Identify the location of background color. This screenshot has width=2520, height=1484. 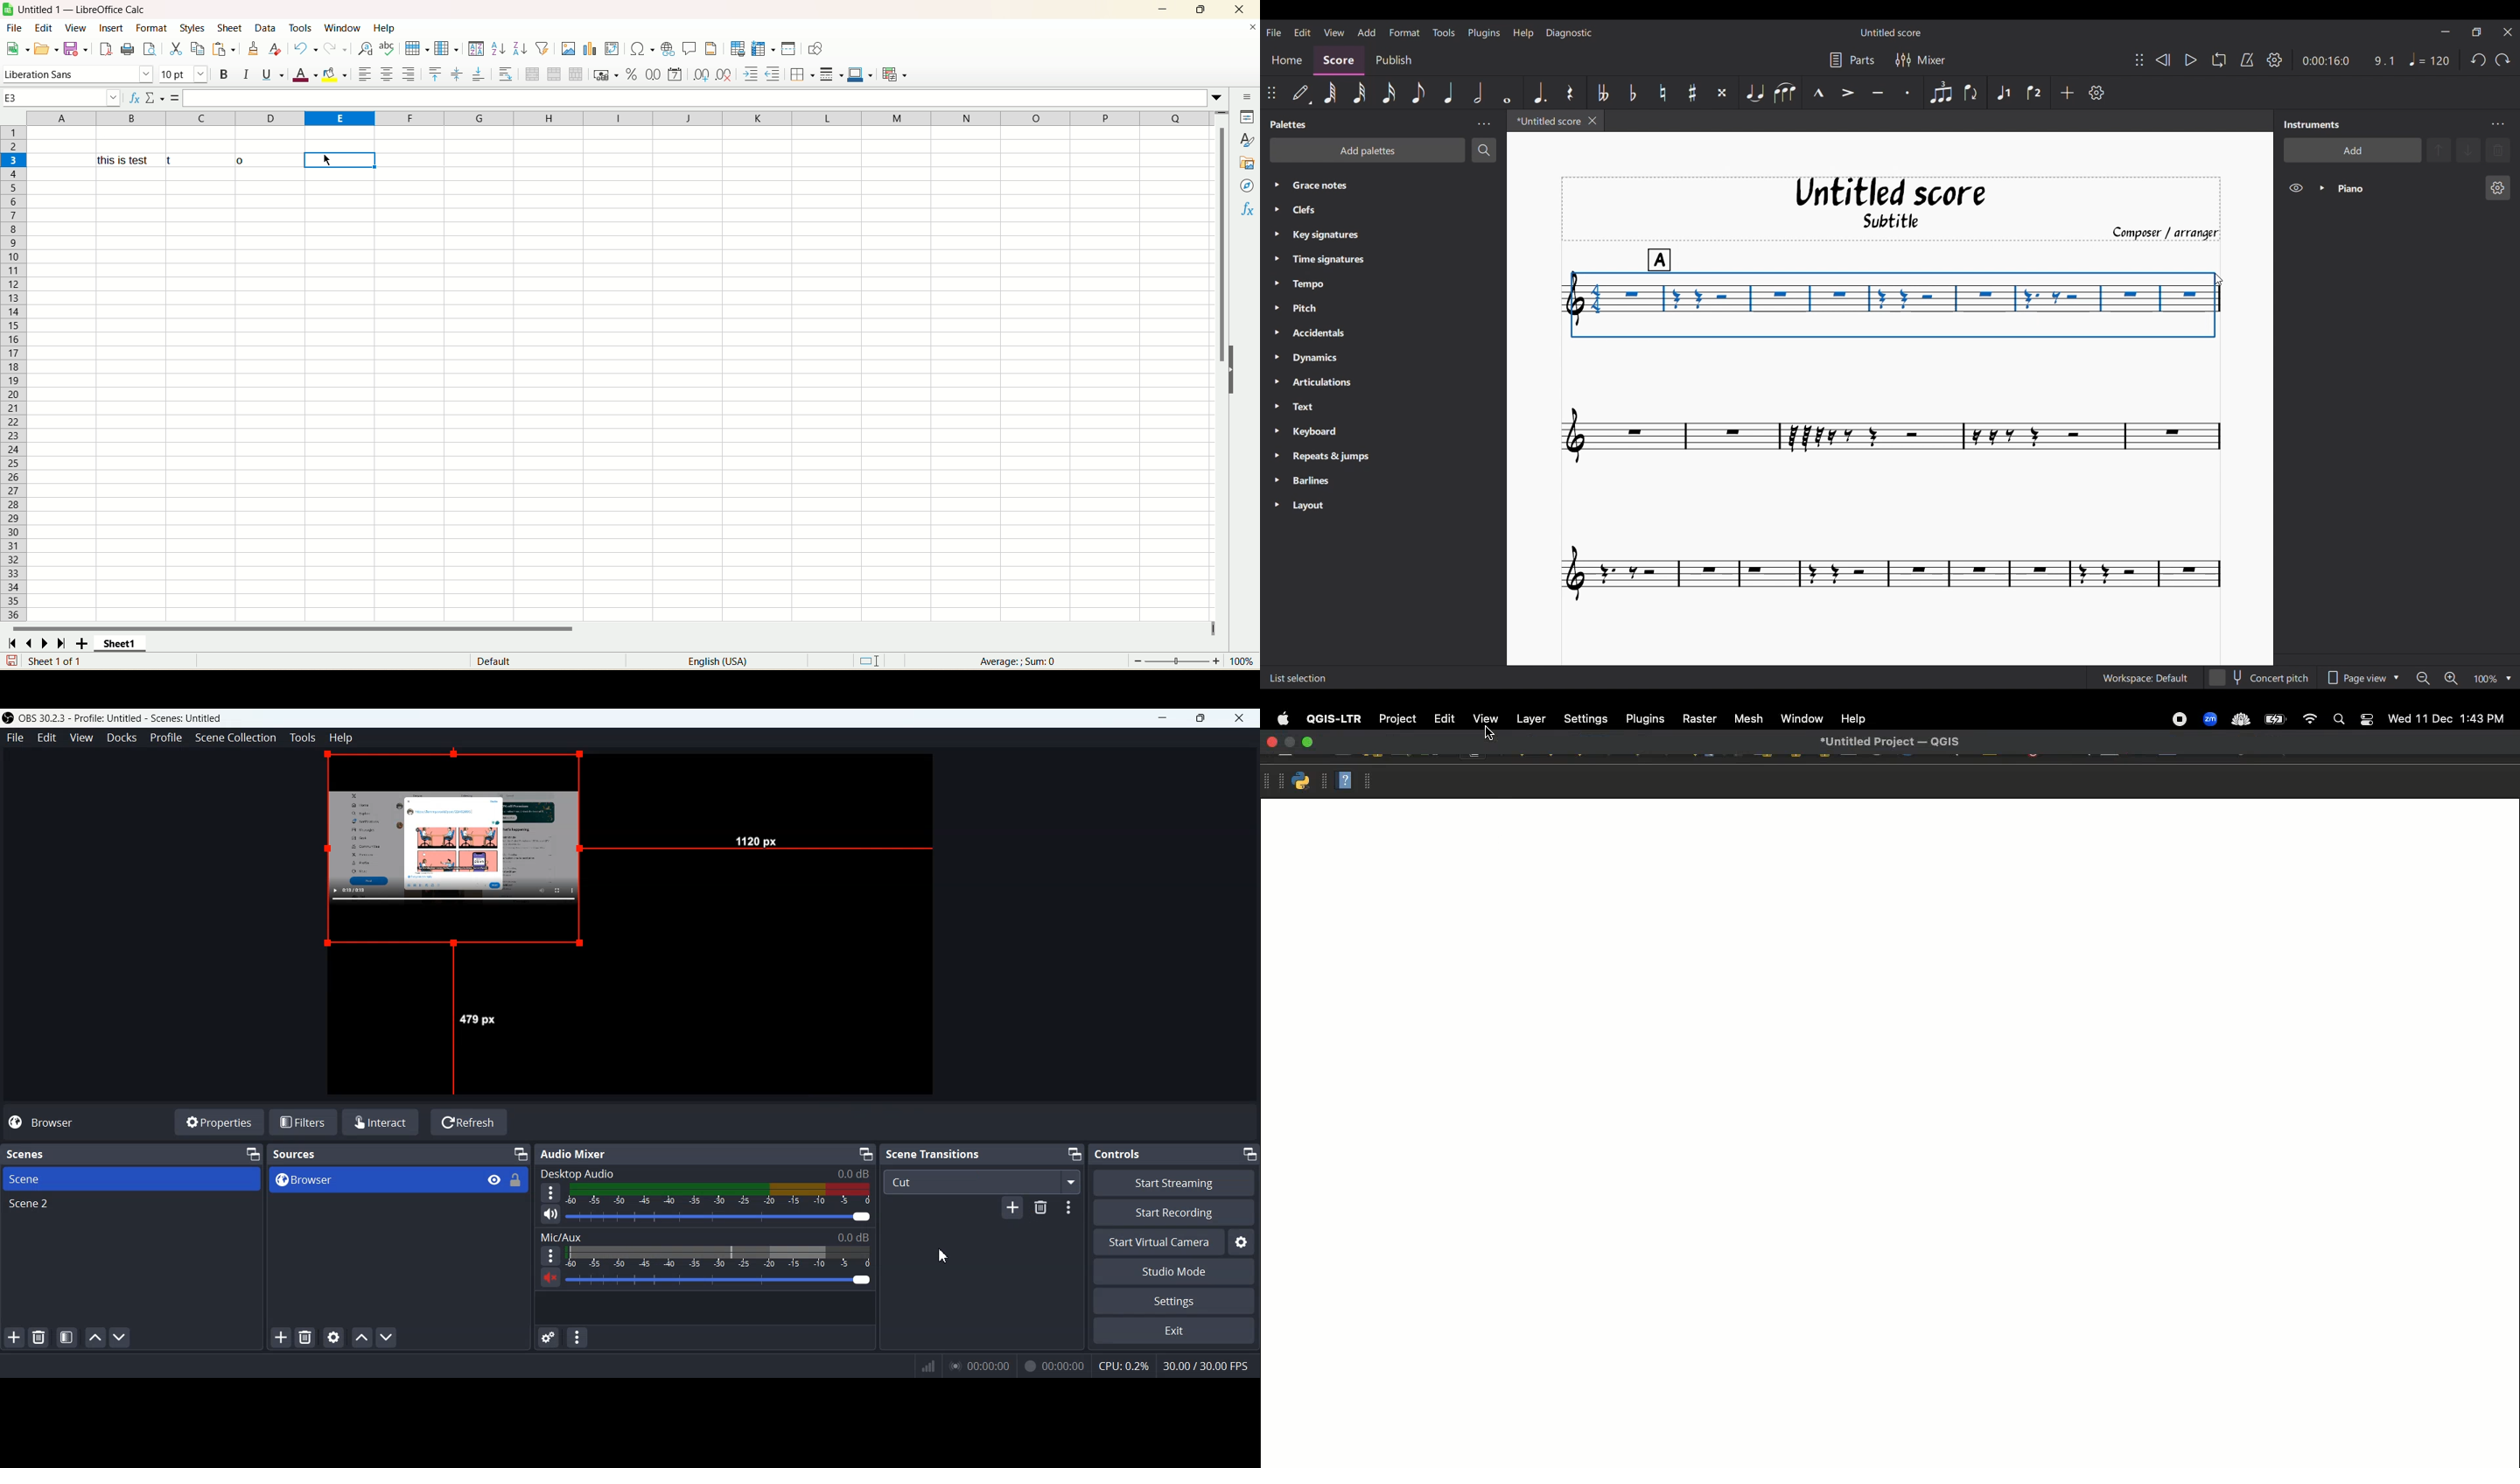
(337, 75).